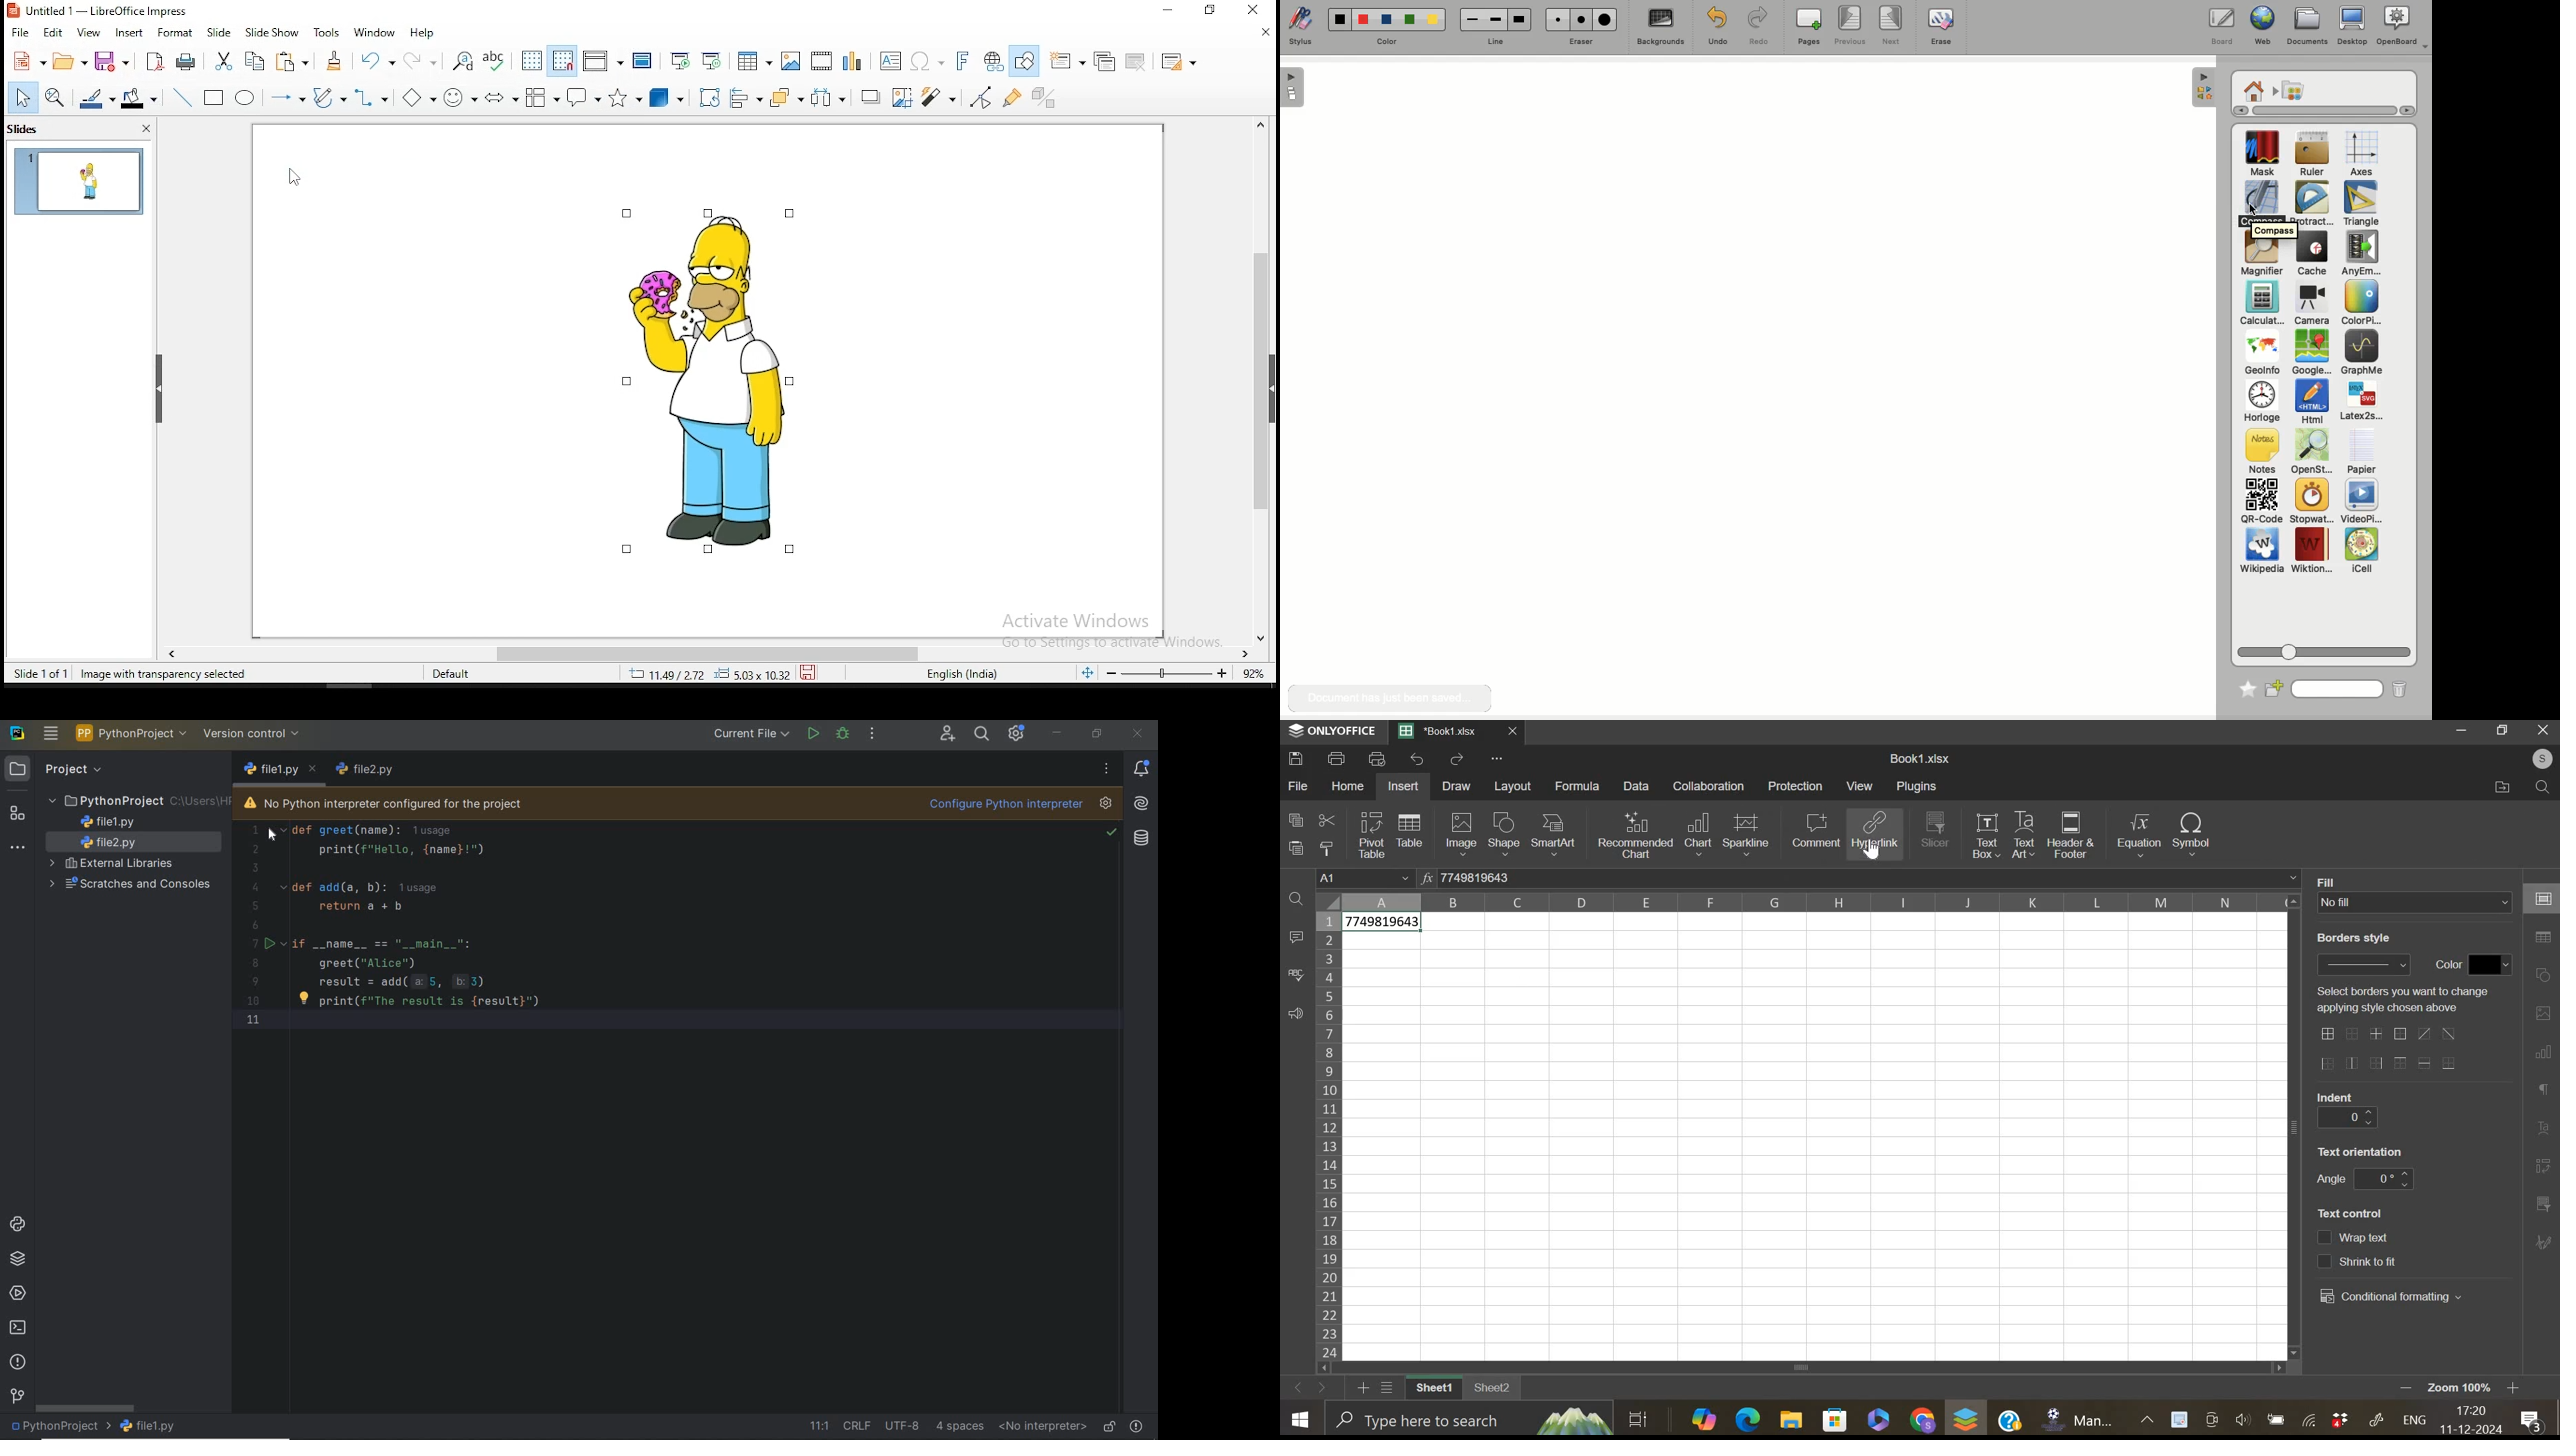 The height and width of the screenshot is (1456, 2576). Describe the element at coordinates (245, 98) in the screenshot. I see `ellipse` at that location.